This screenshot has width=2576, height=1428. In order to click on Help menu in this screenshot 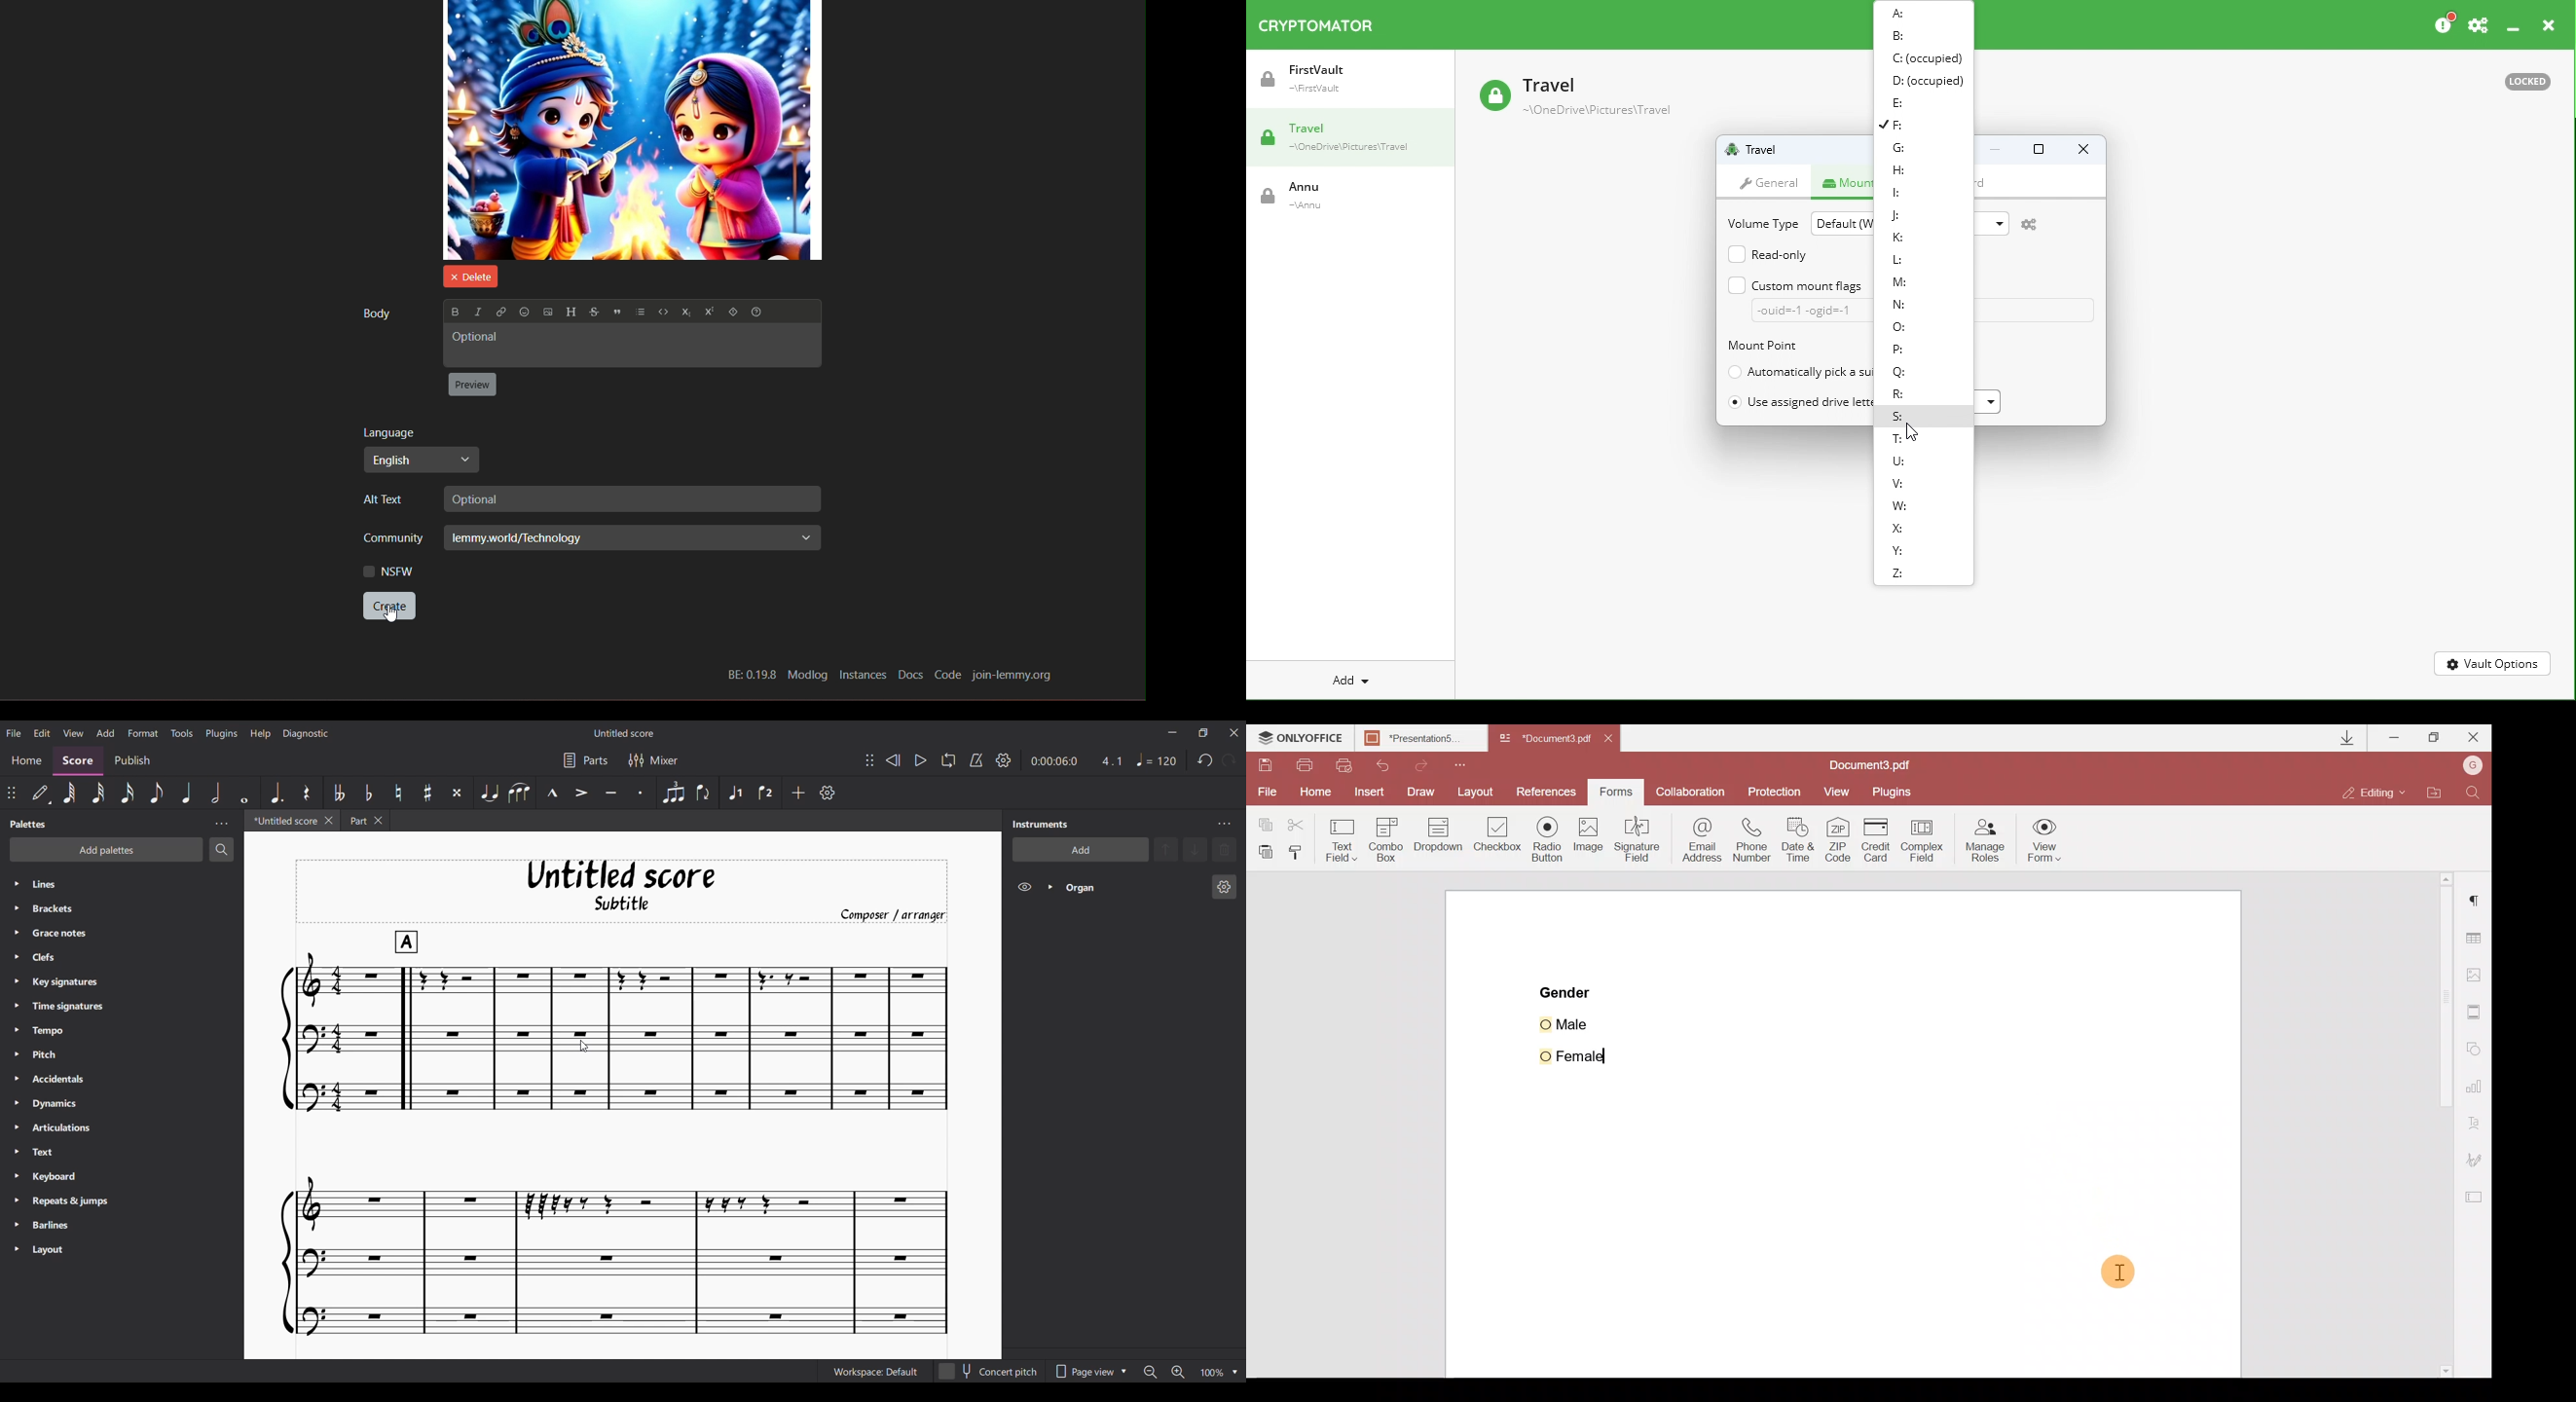, I will do `click(260, 733)`.